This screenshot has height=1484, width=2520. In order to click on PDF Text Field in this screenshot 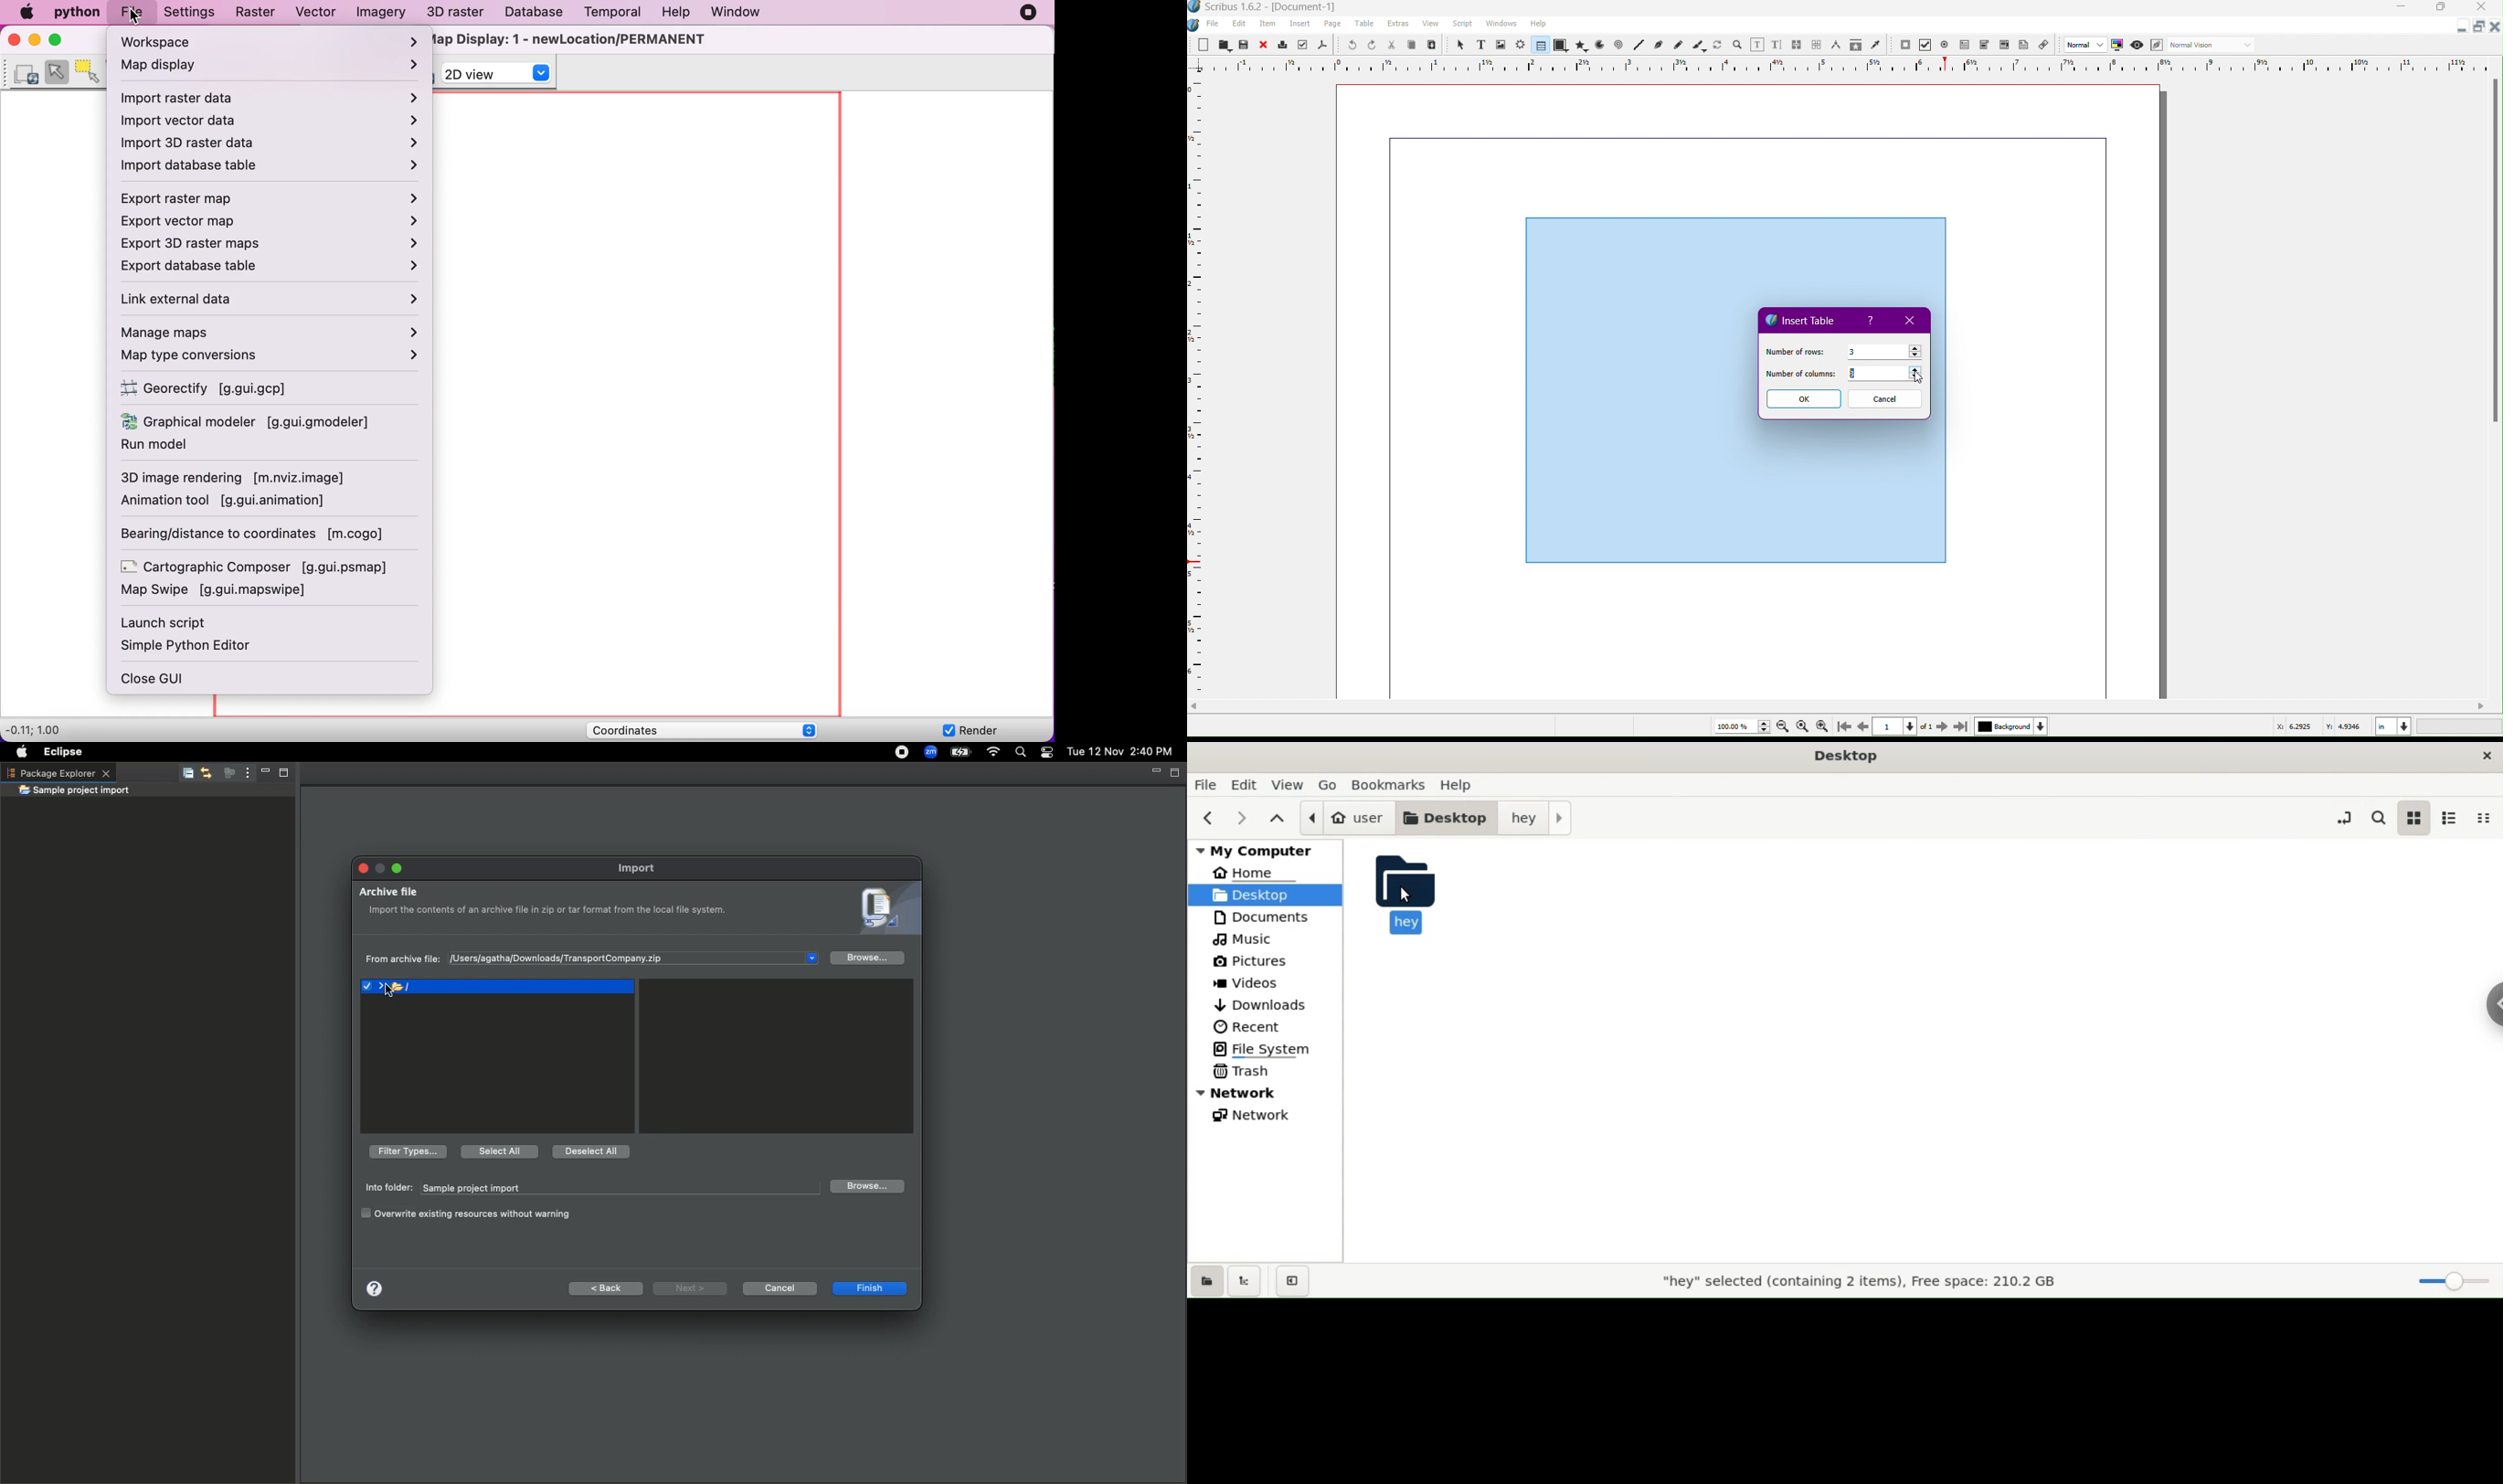, I will do `click(1967, 47)`.